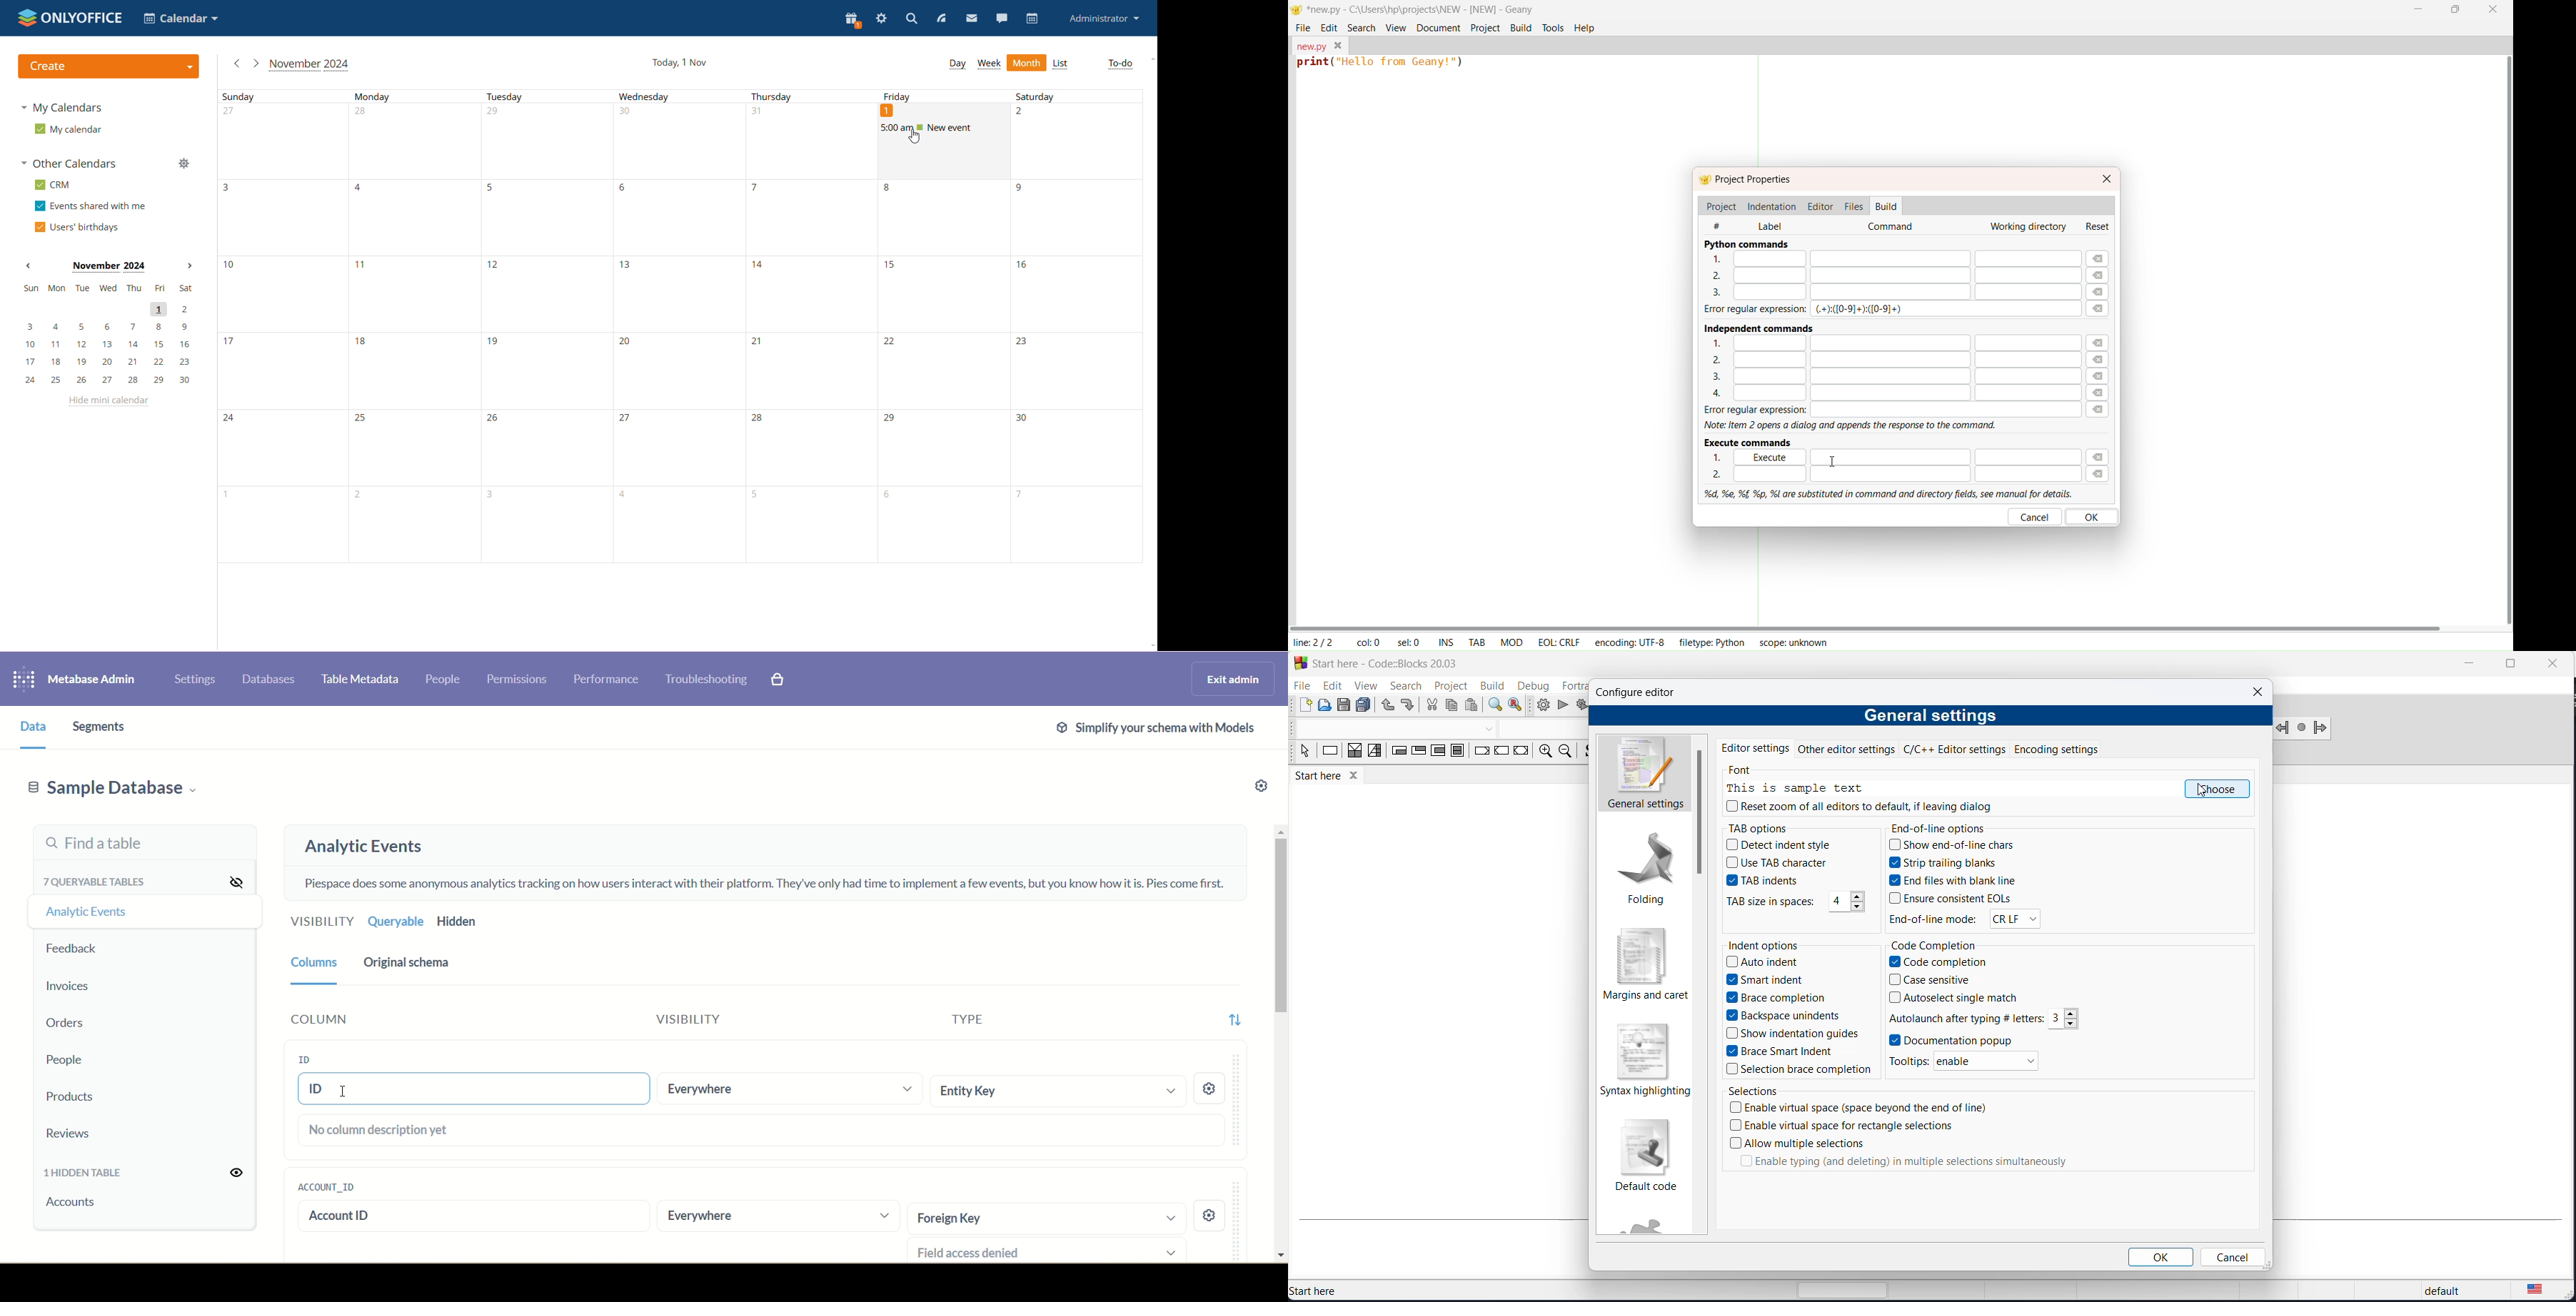 This screenshot has width=2576, height=1316. I want to click on dropdown, so click(1491, 729).